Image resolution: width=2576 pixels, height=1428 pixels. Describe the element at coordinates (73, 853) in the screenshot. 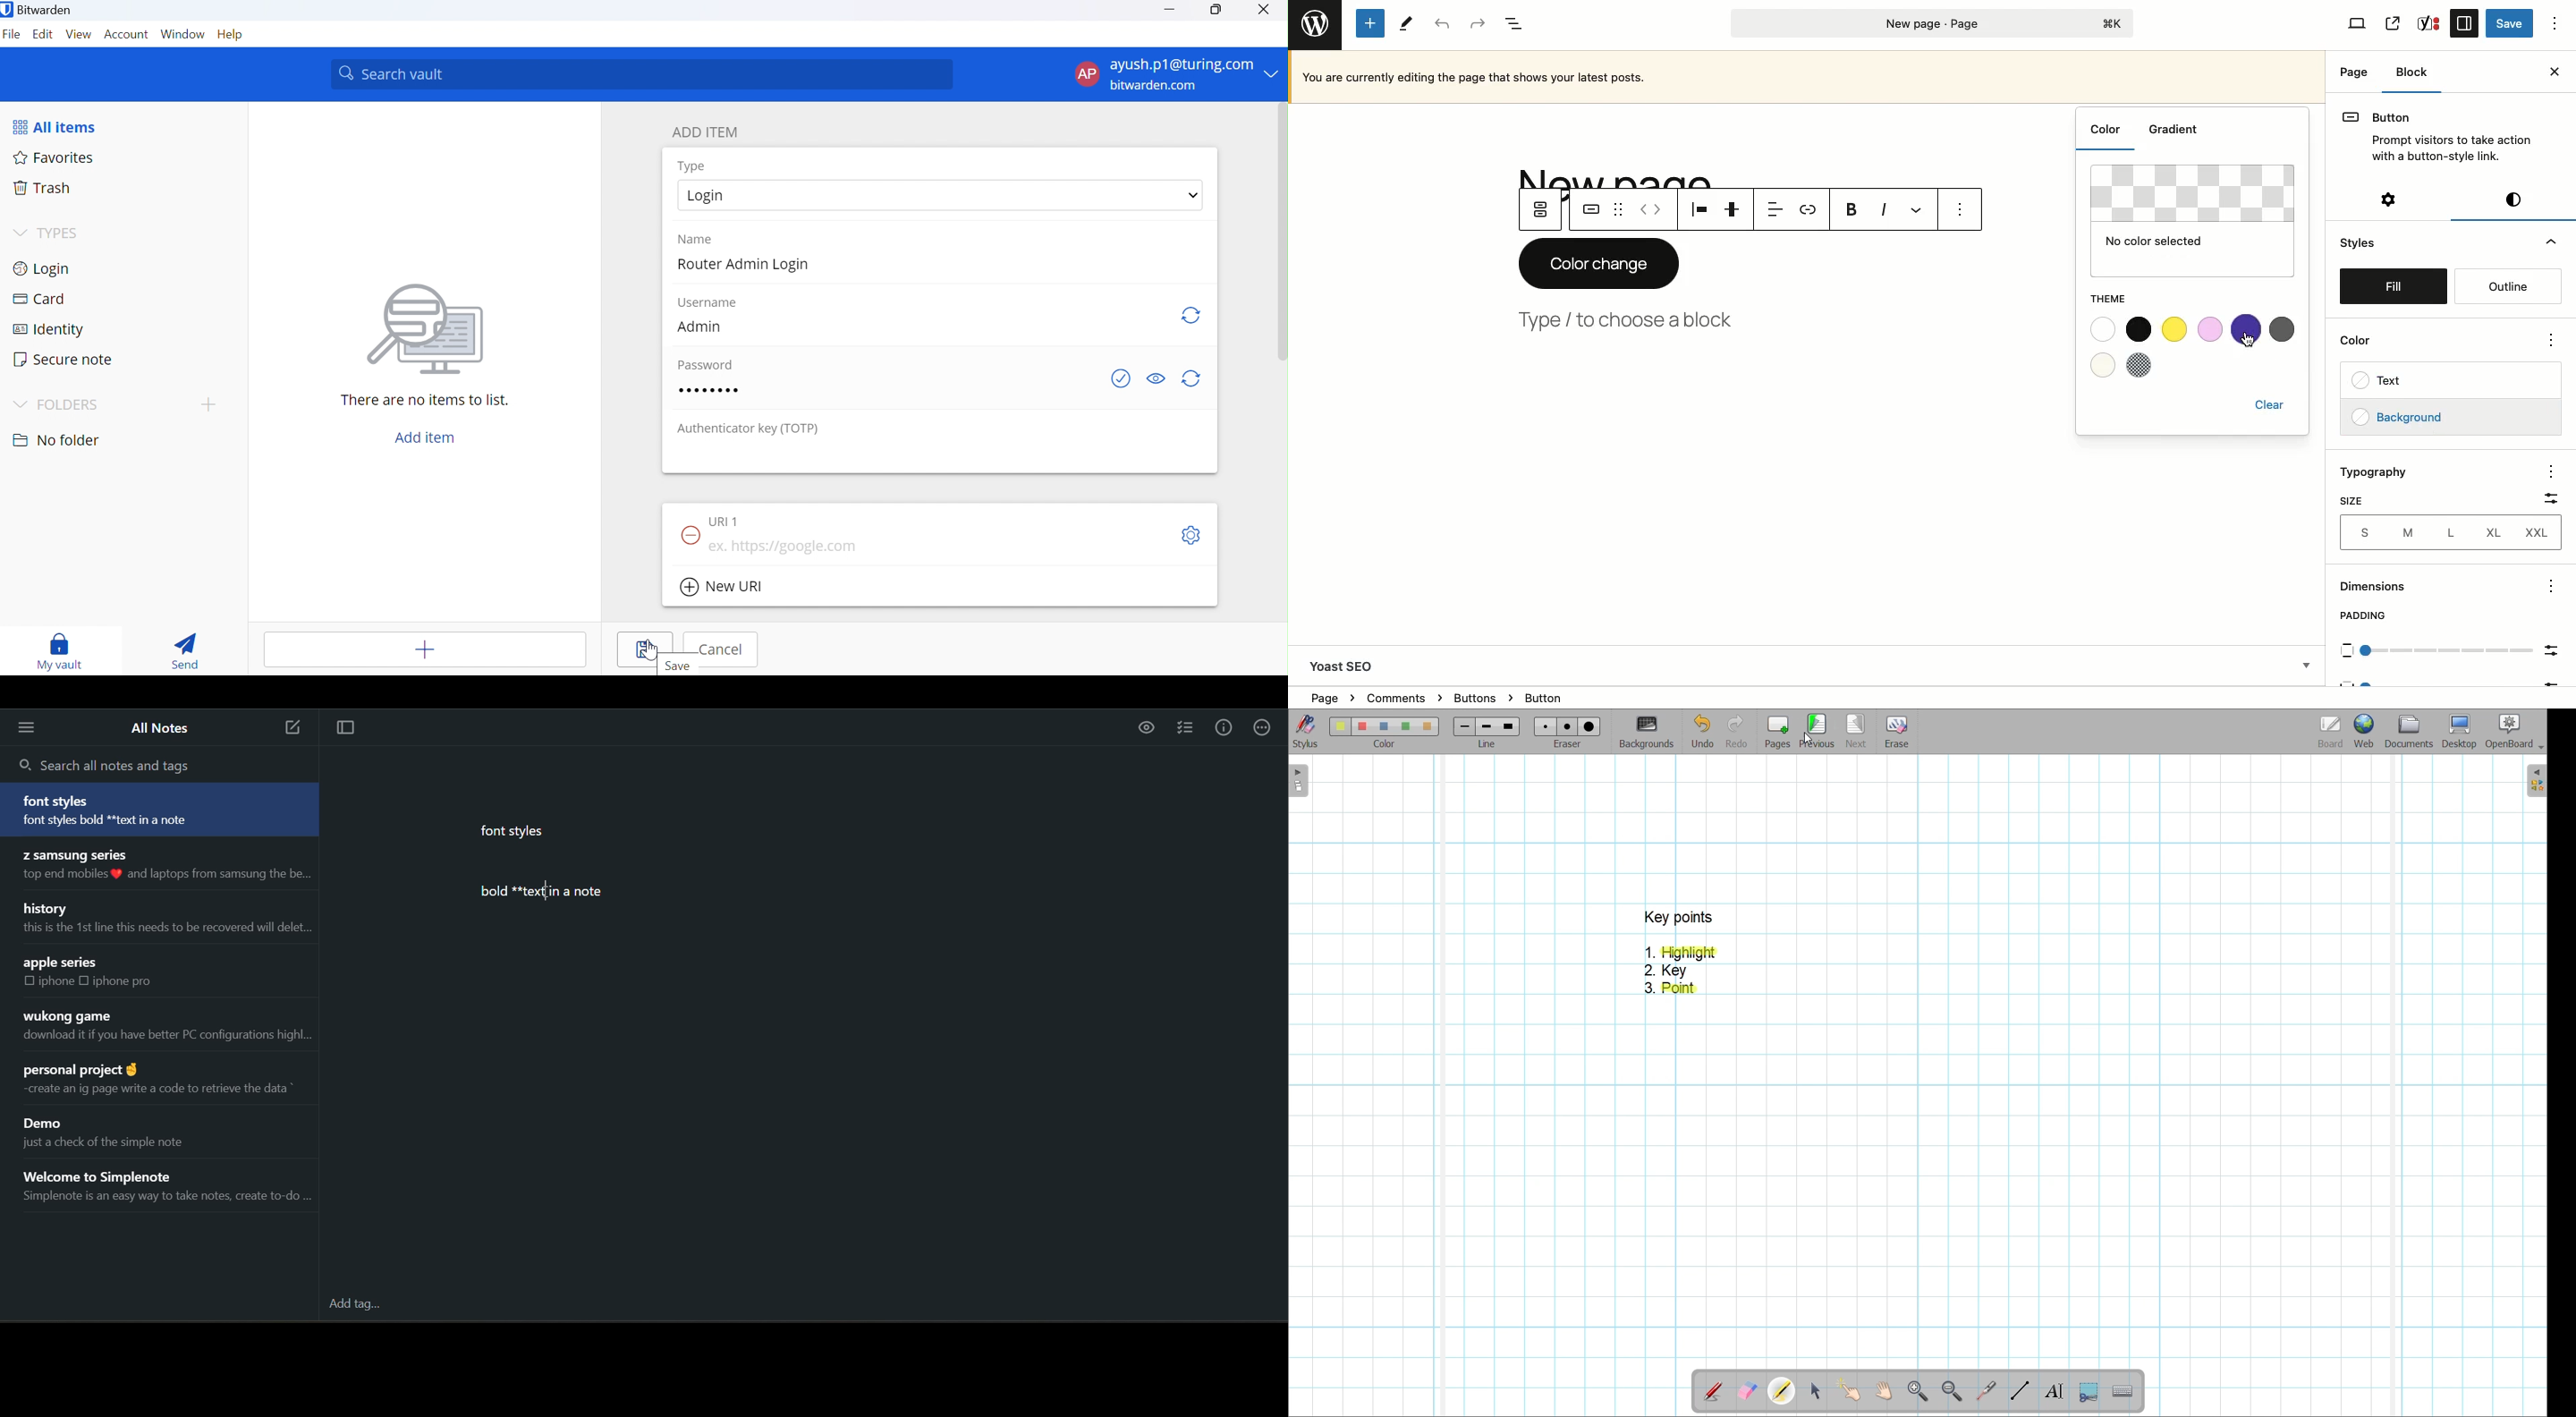

I see `Z samsung series` at that location.